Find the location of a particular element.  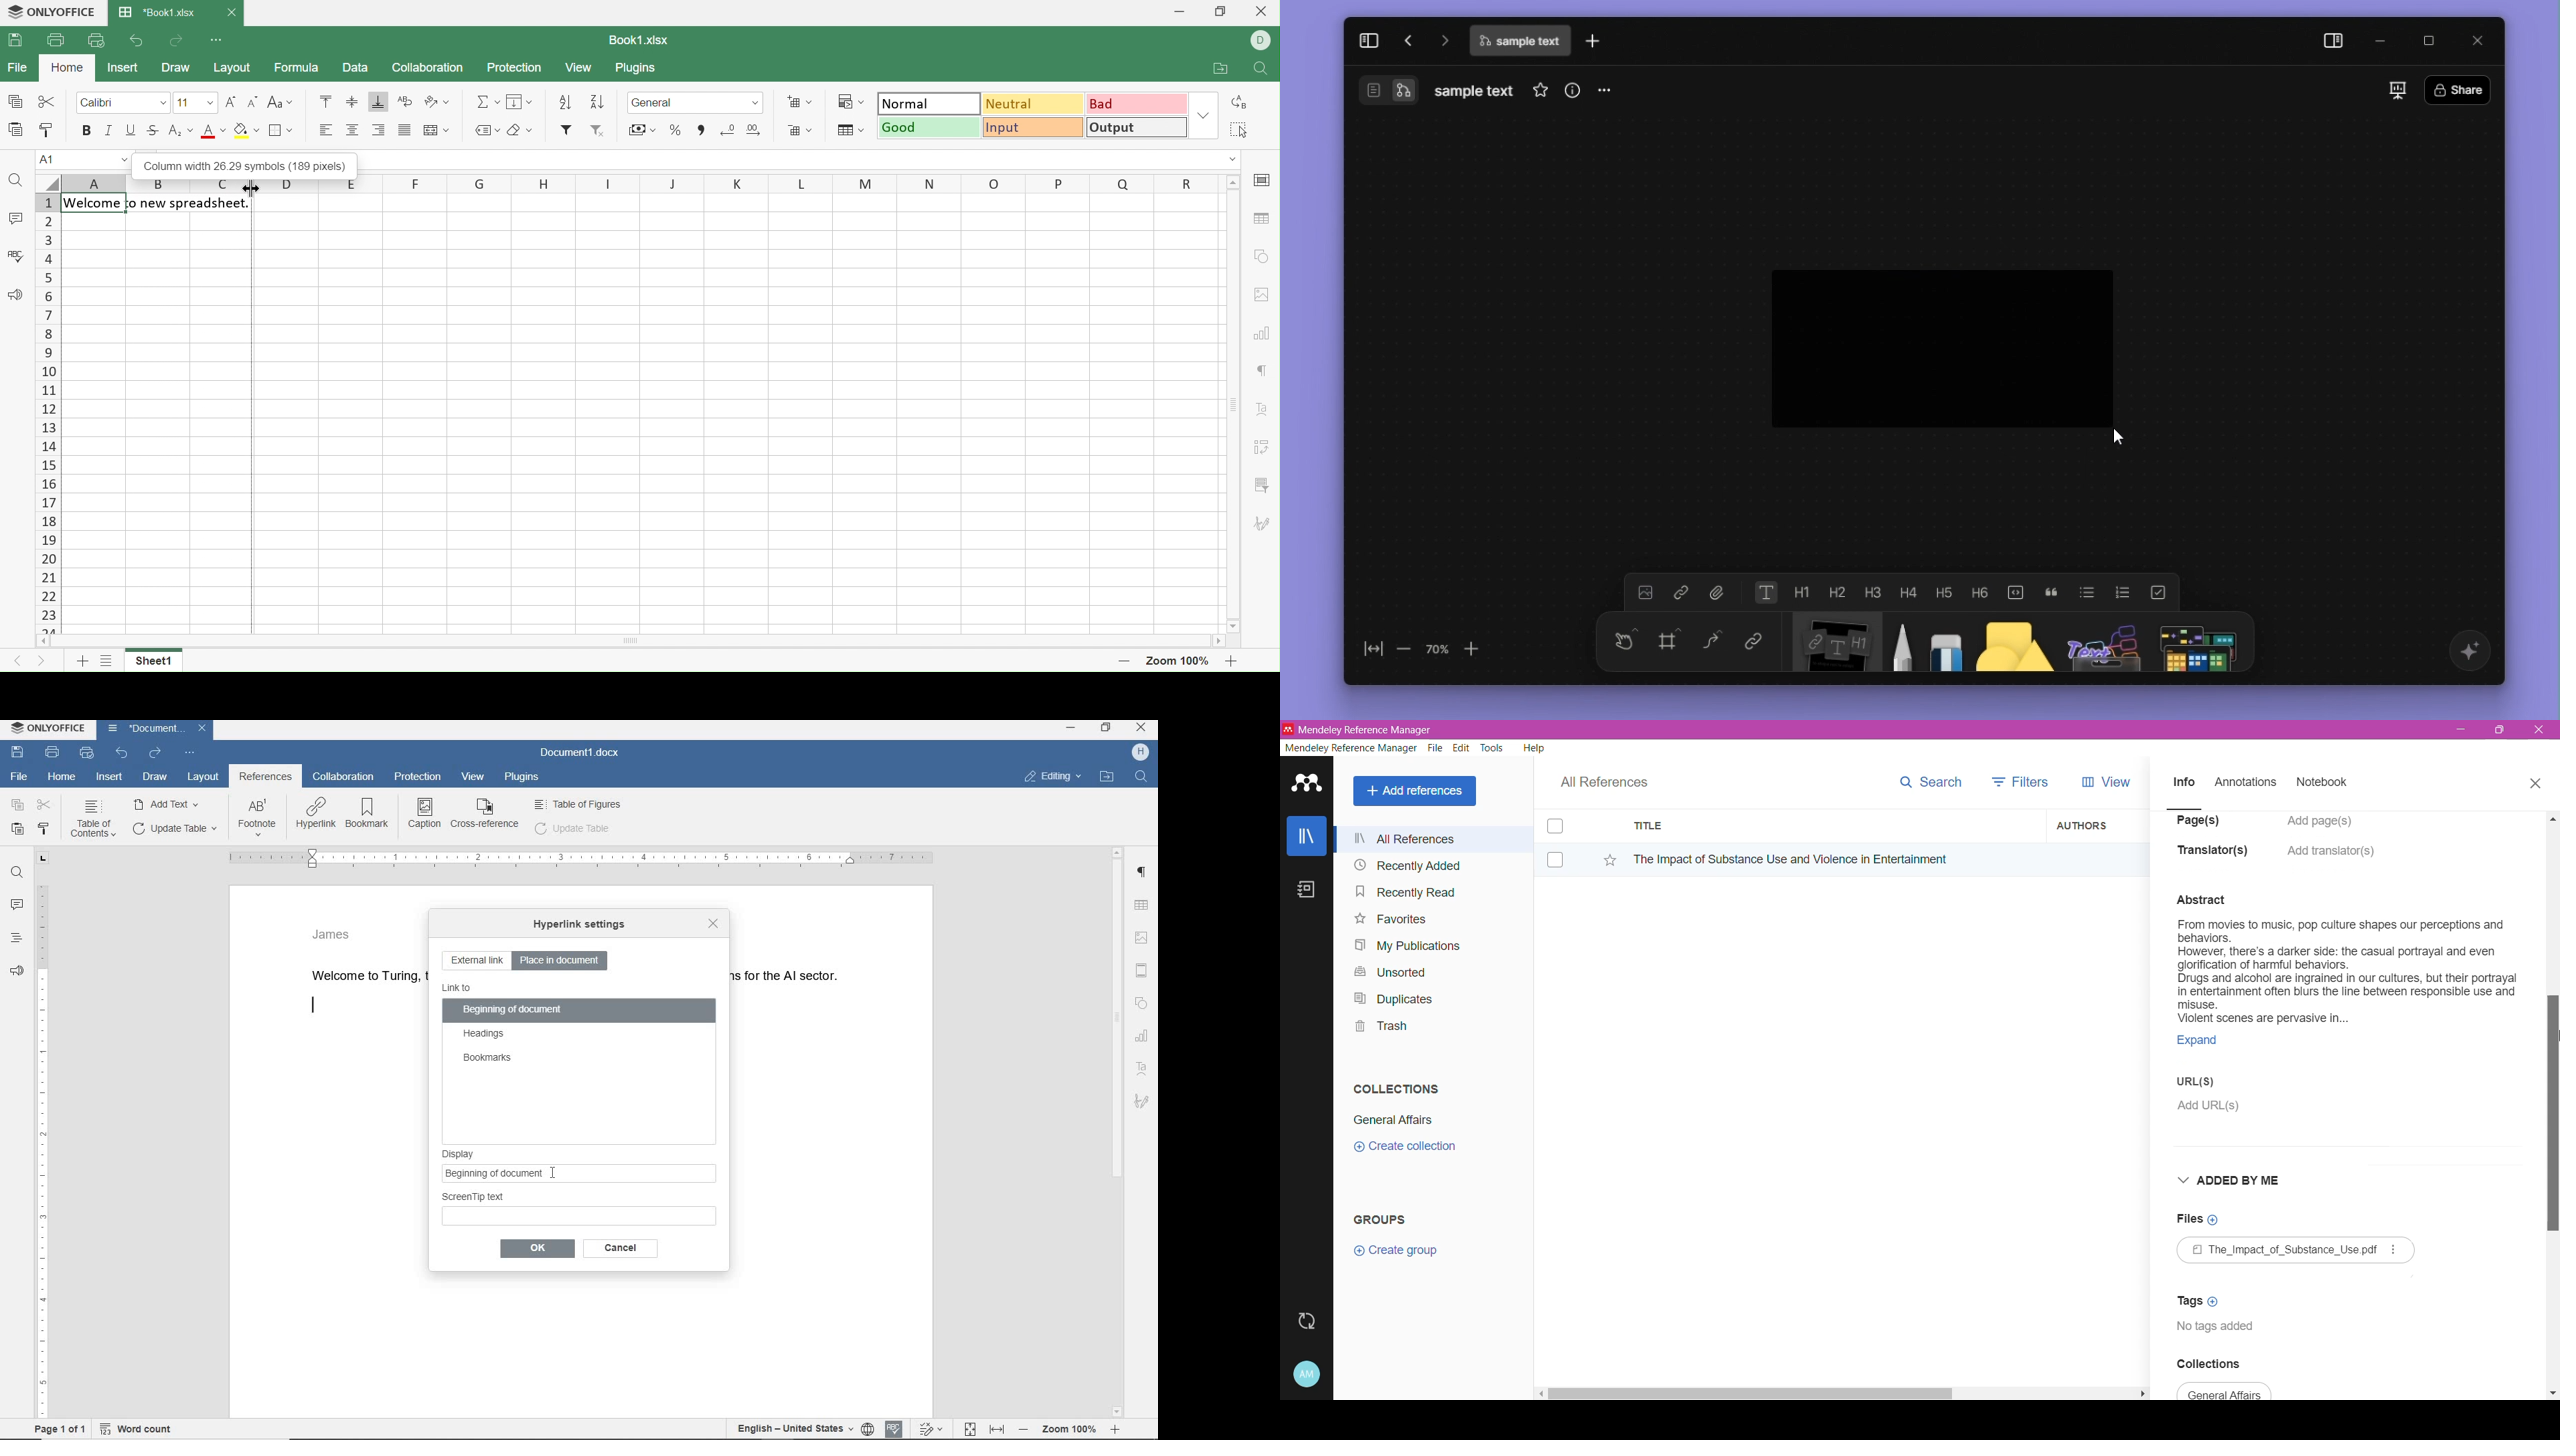

info is located at coordinates (2185, 783).